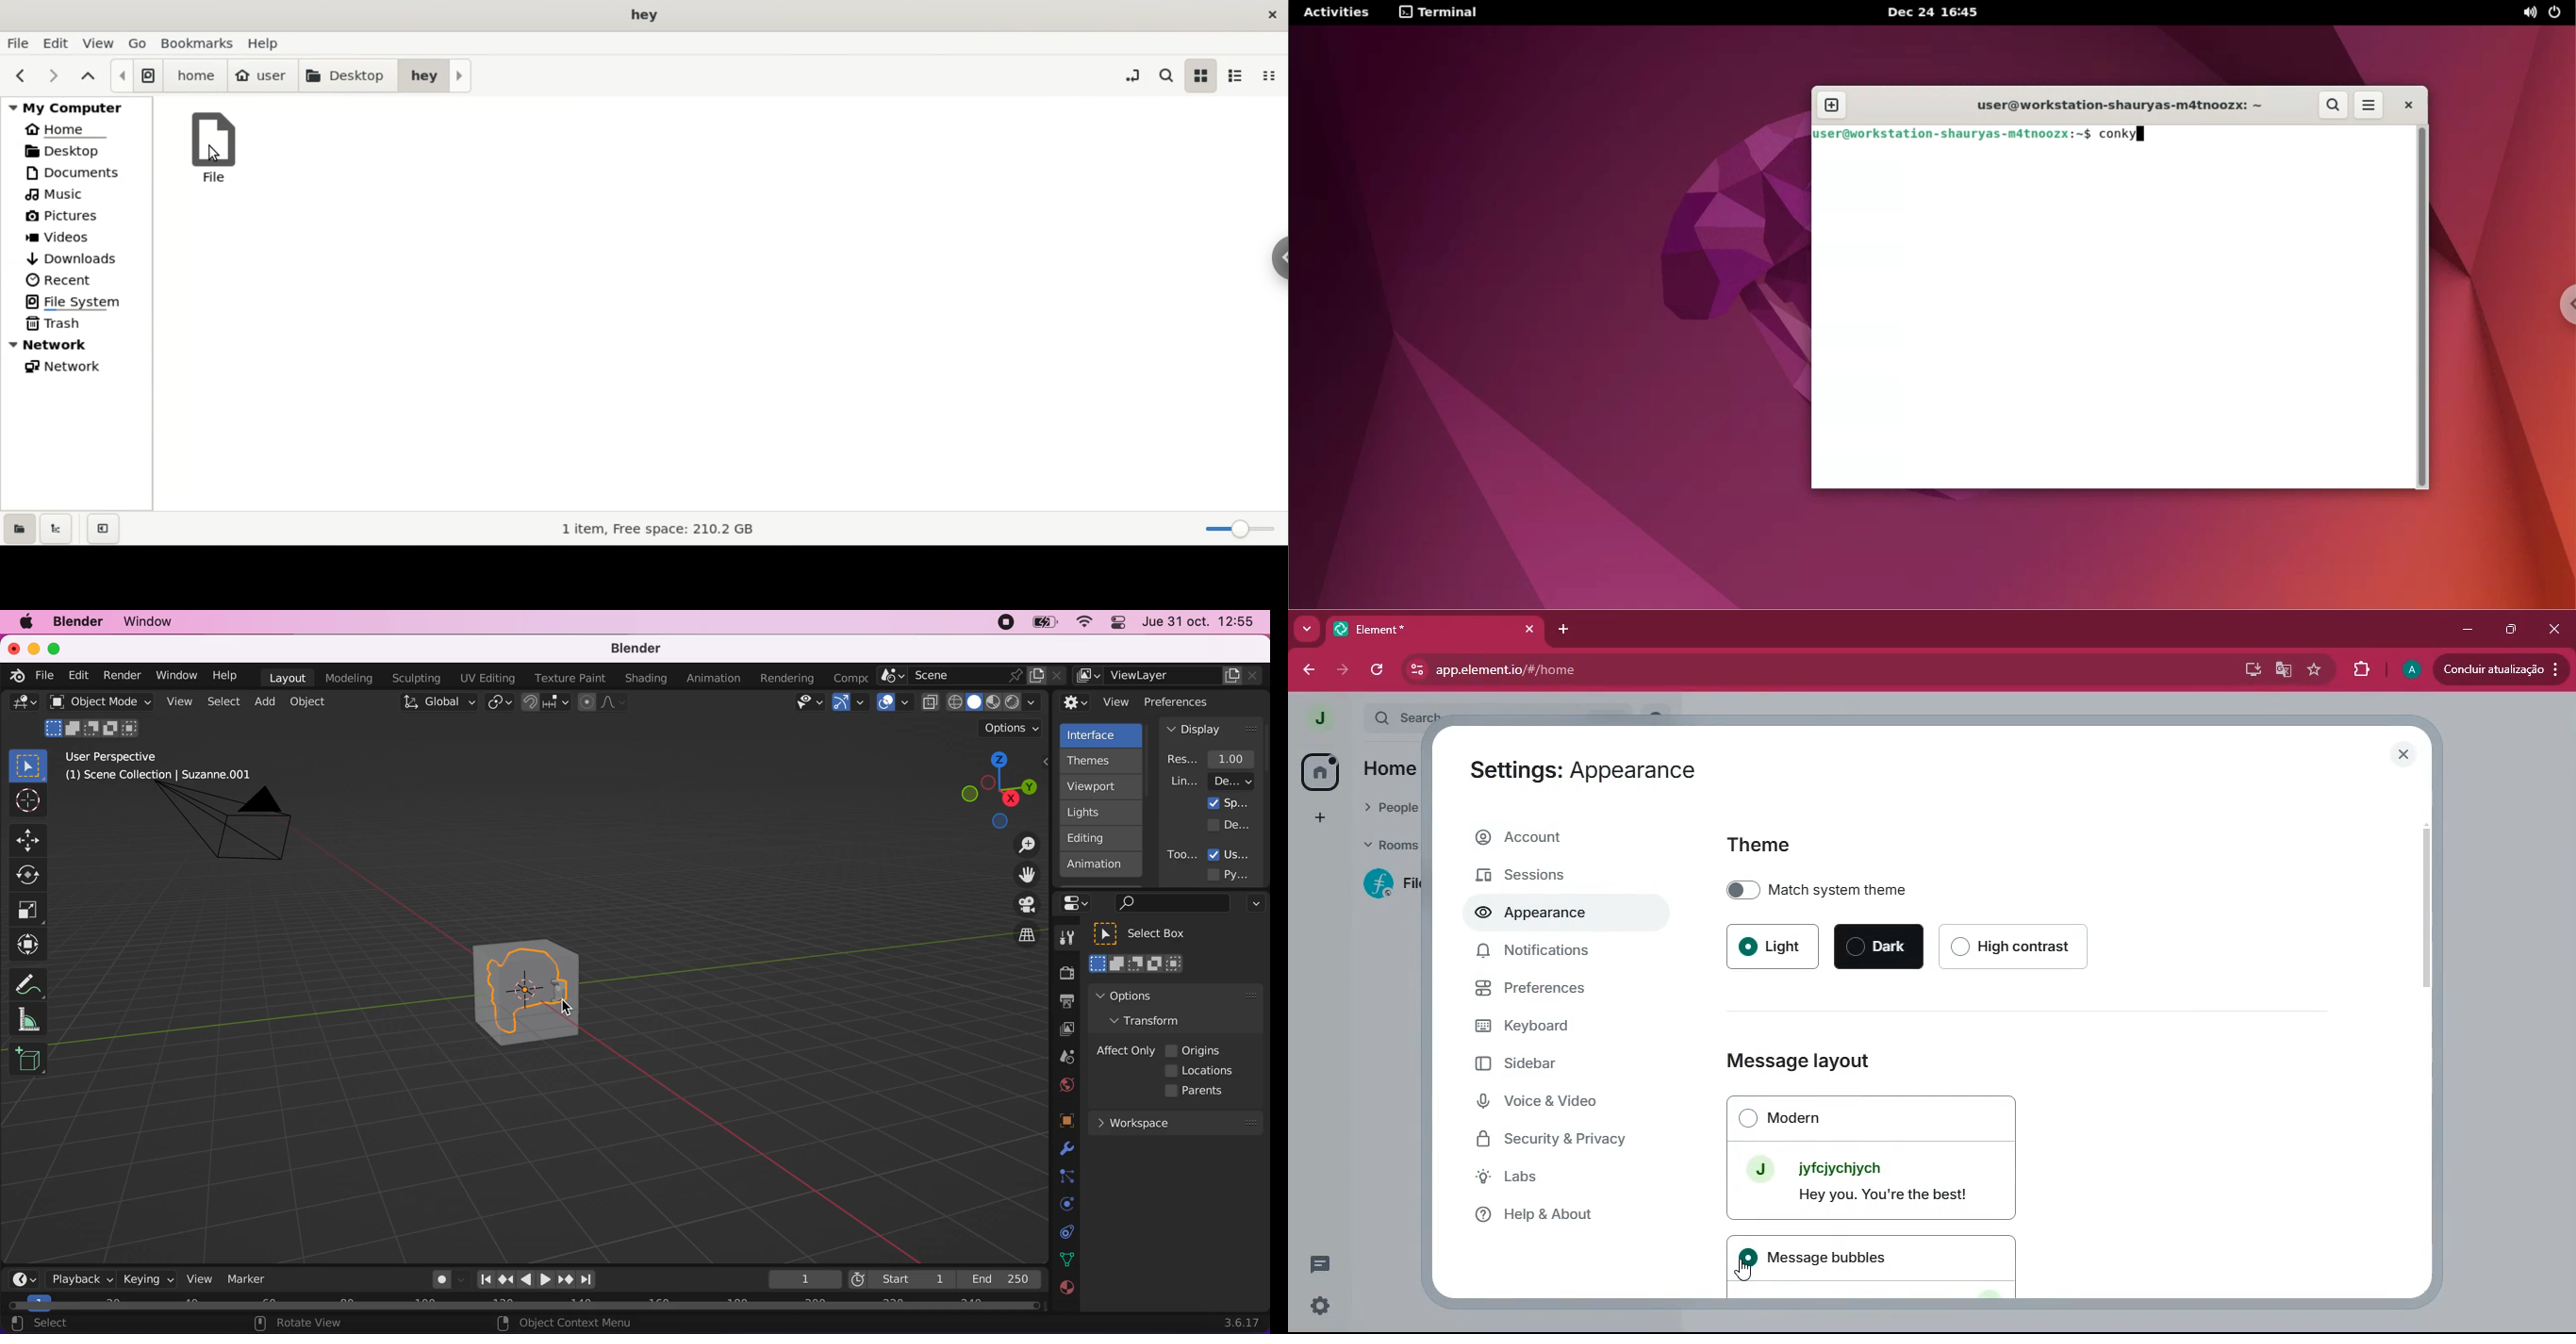  I want to click on add tab, so click(1560, 628).